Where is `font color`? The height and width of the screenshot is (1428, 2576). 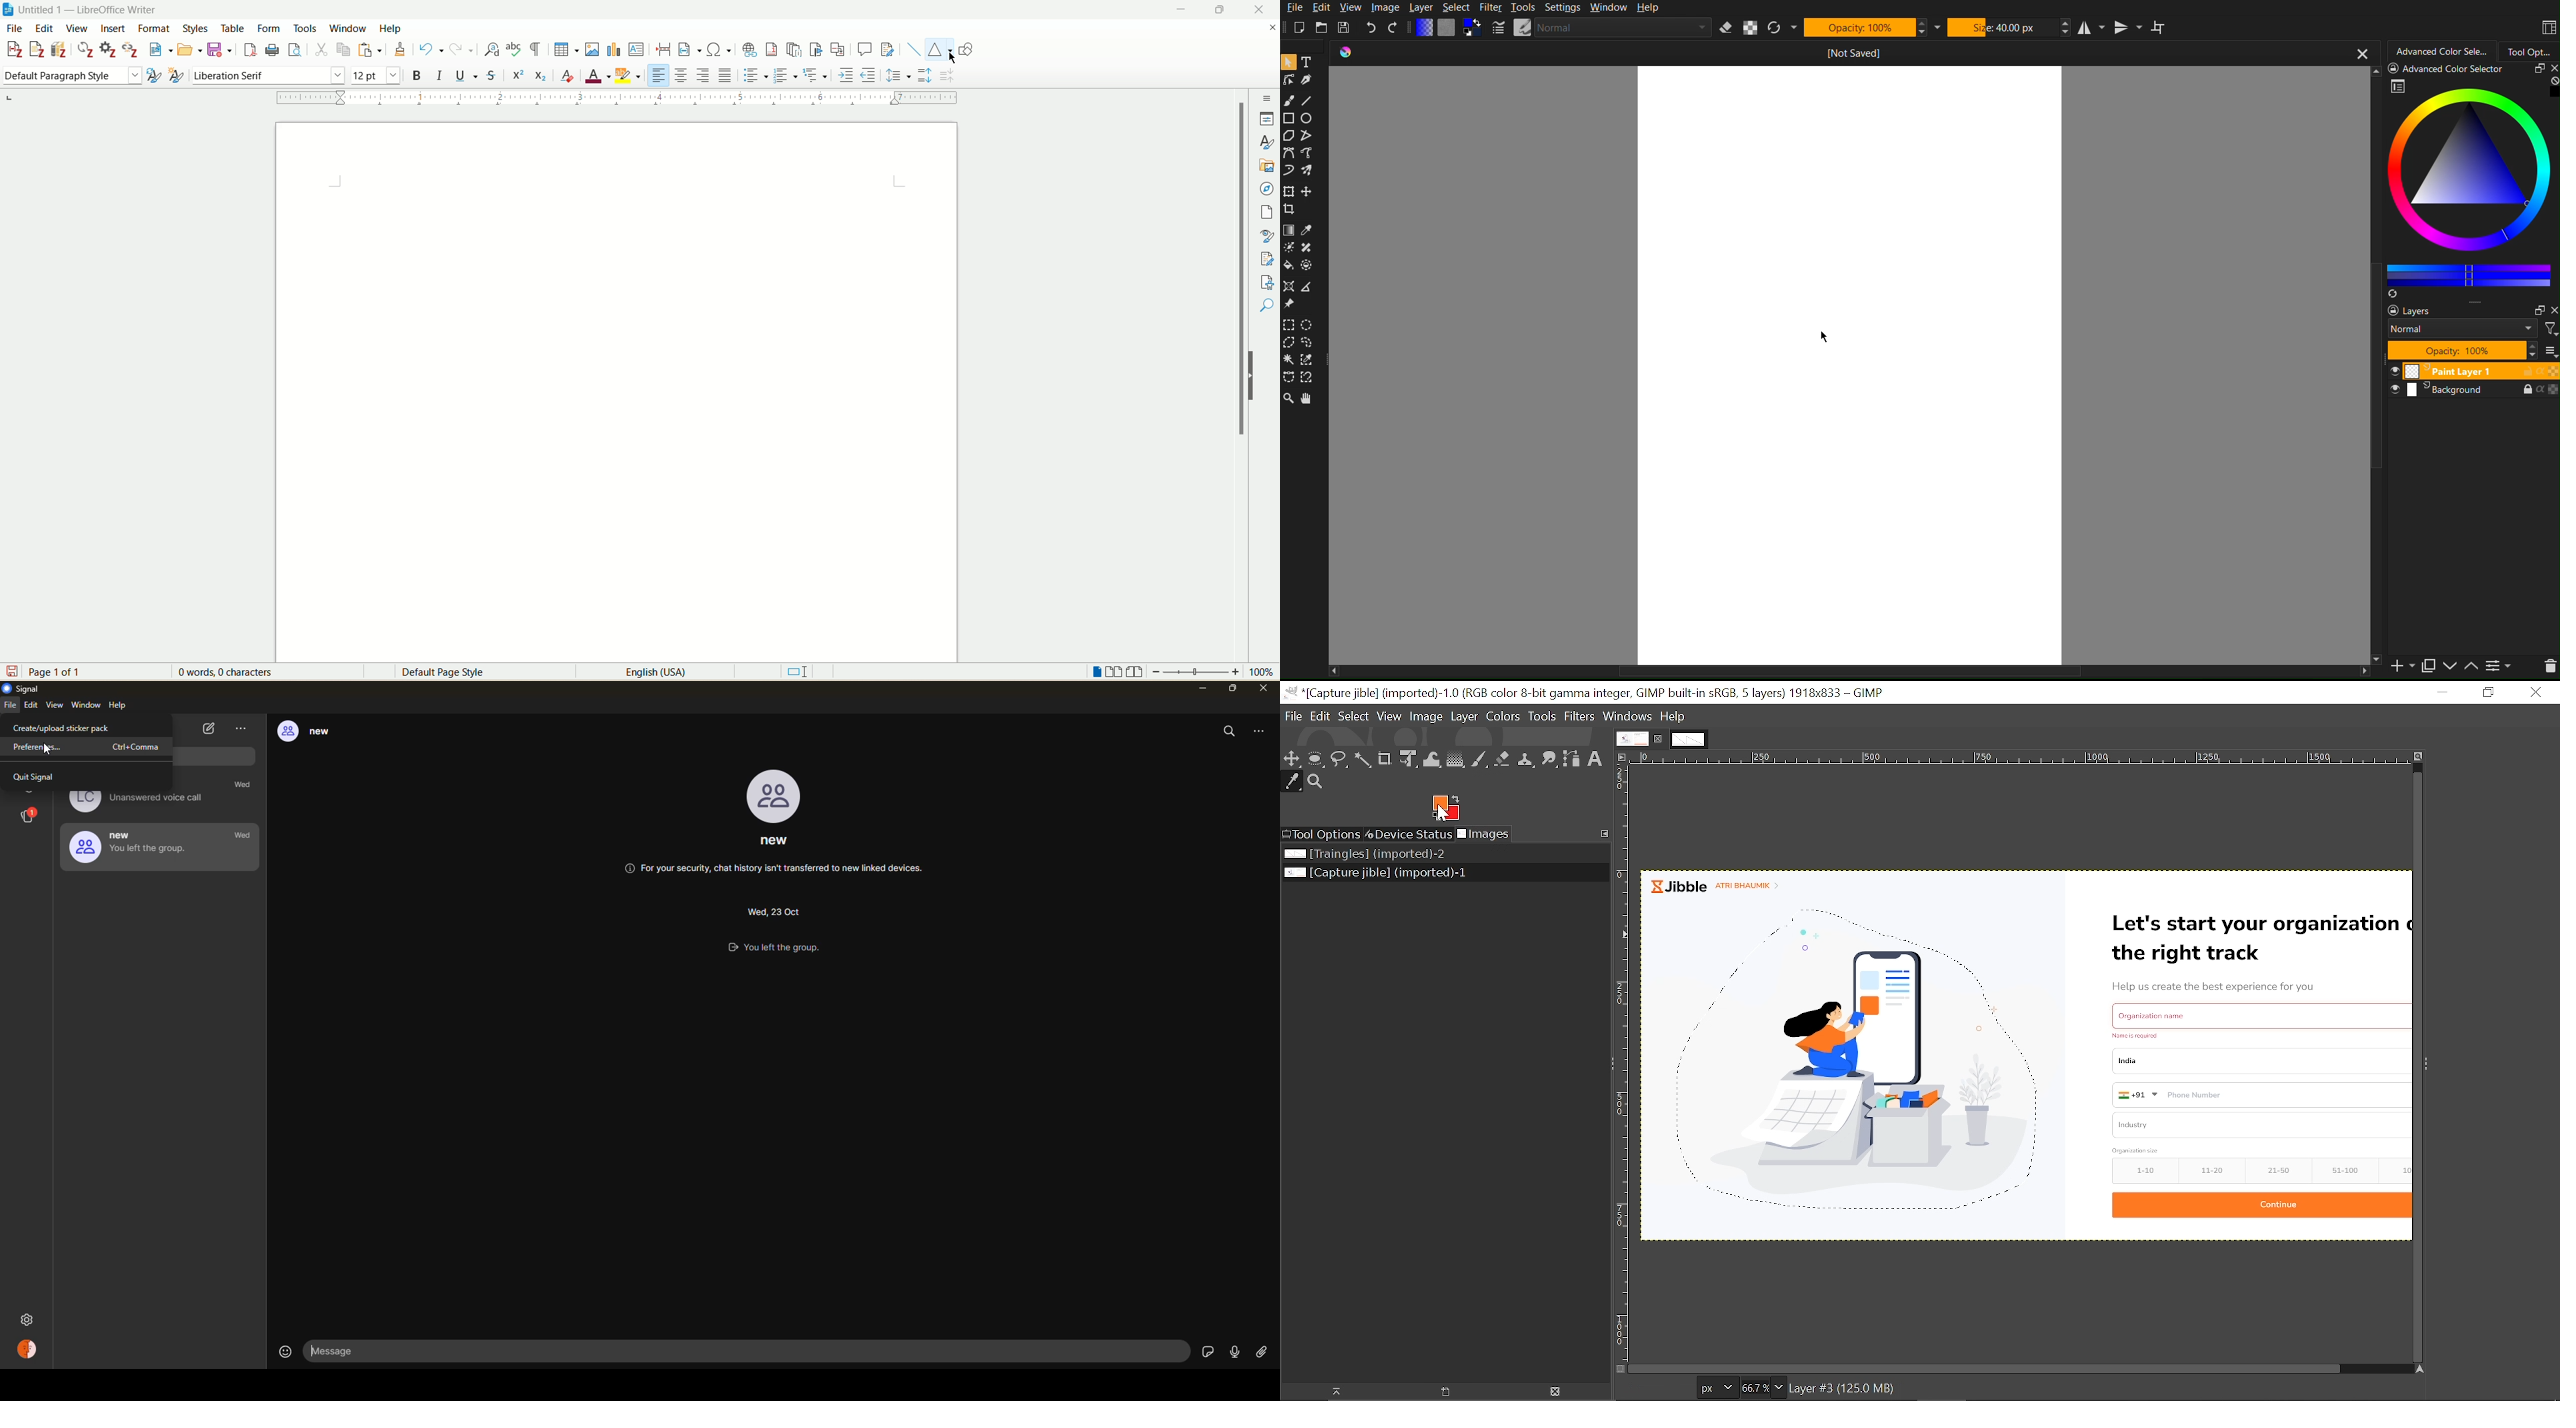 font color is located at coordinates (599, 75).